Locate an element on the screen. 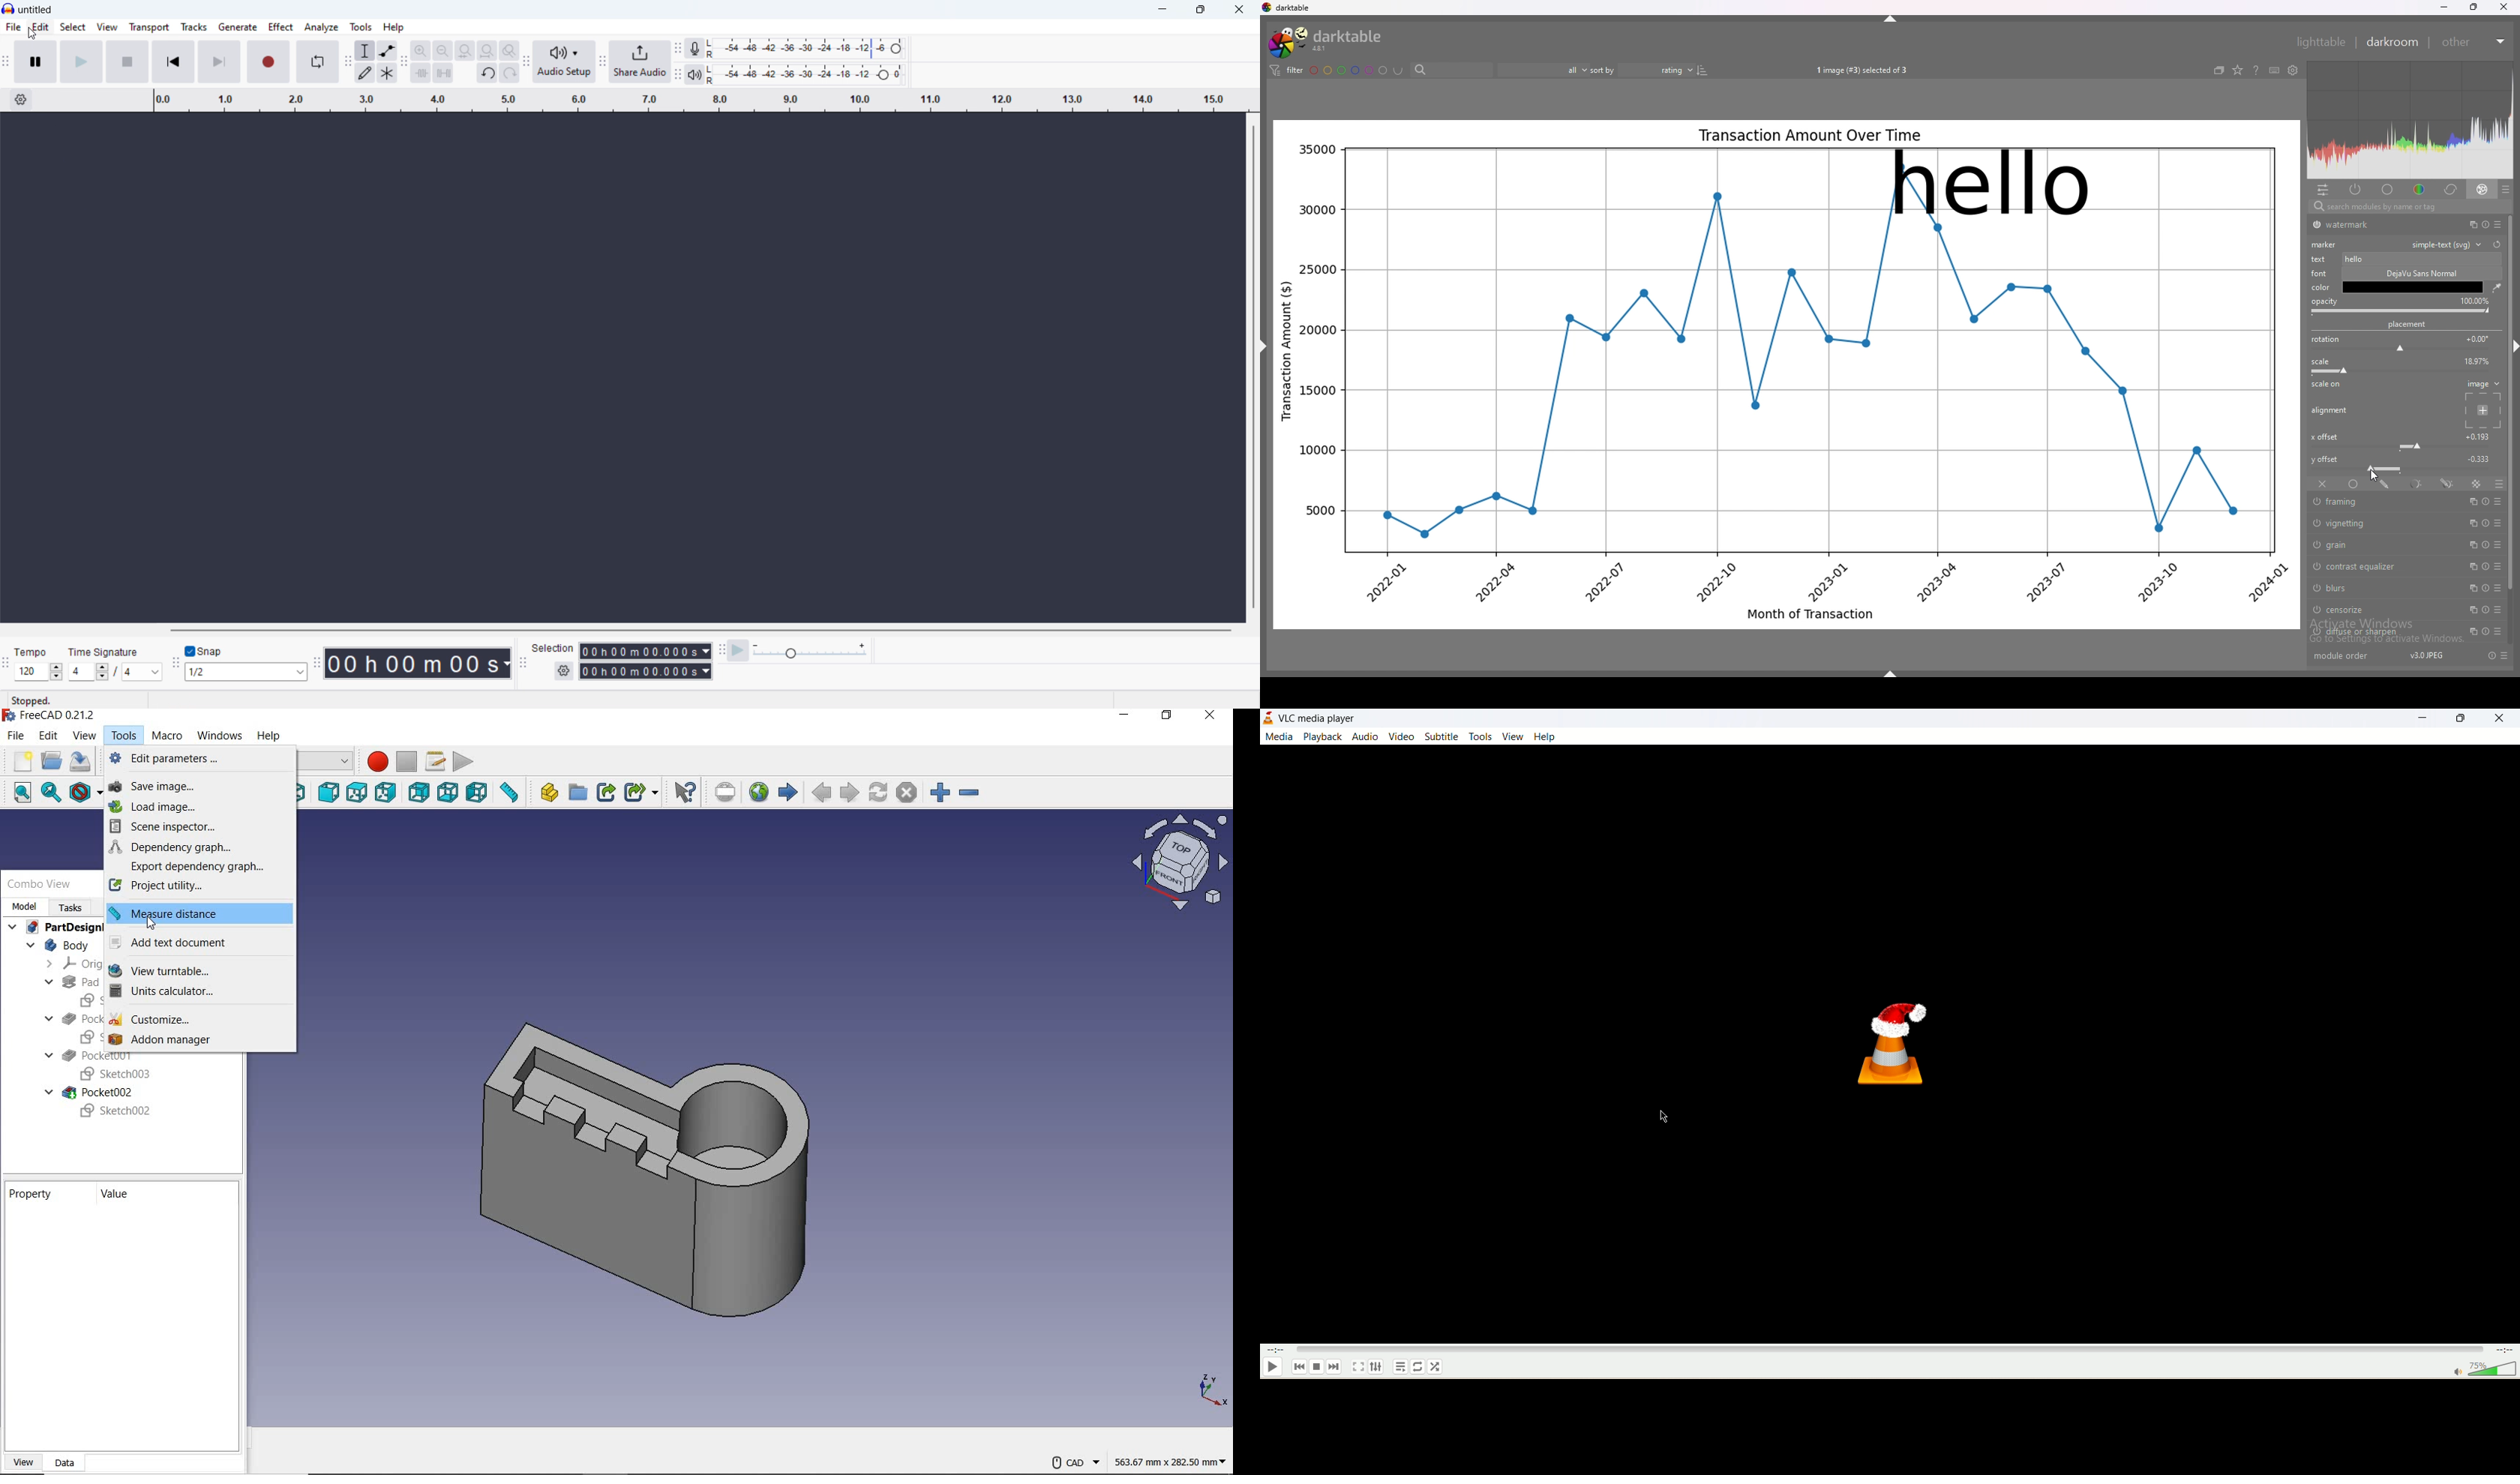 This screenshot has height=1484, width=2520. recording level is located at coordinates (810, 49).